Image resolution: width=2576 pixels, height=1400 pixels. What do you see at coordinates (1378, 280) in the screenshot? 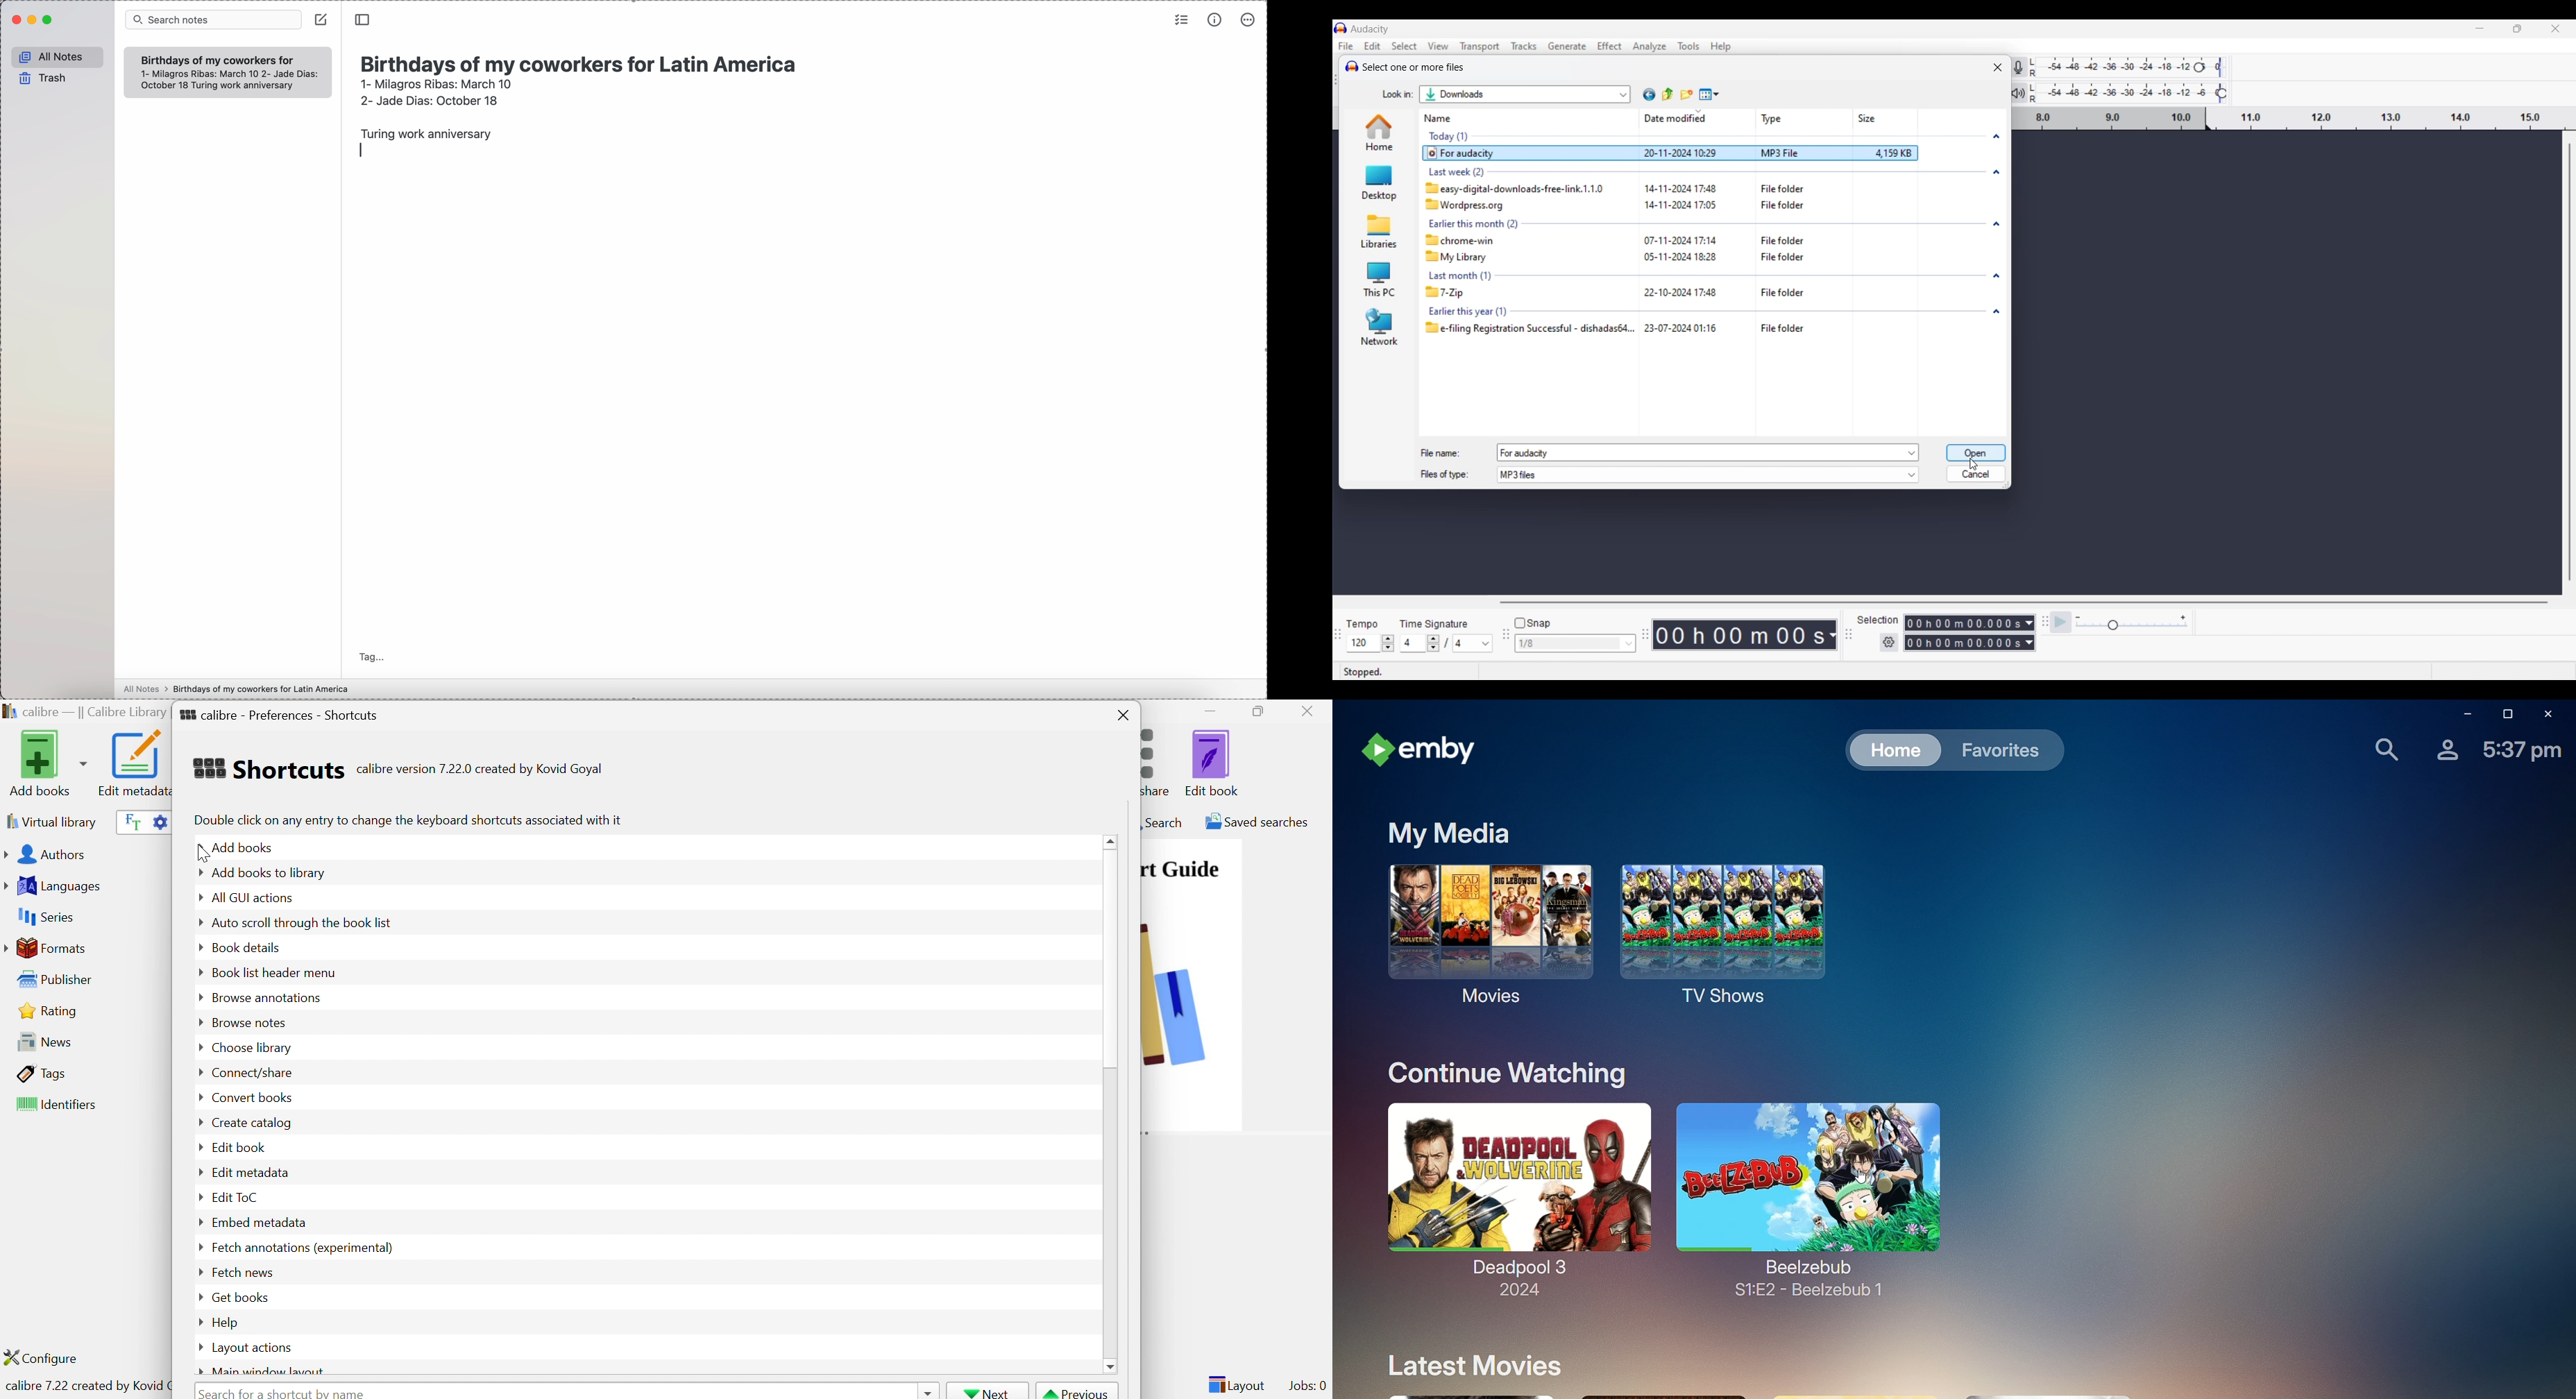
I see `Tis PC folder` at bounding box center [1378, 280].